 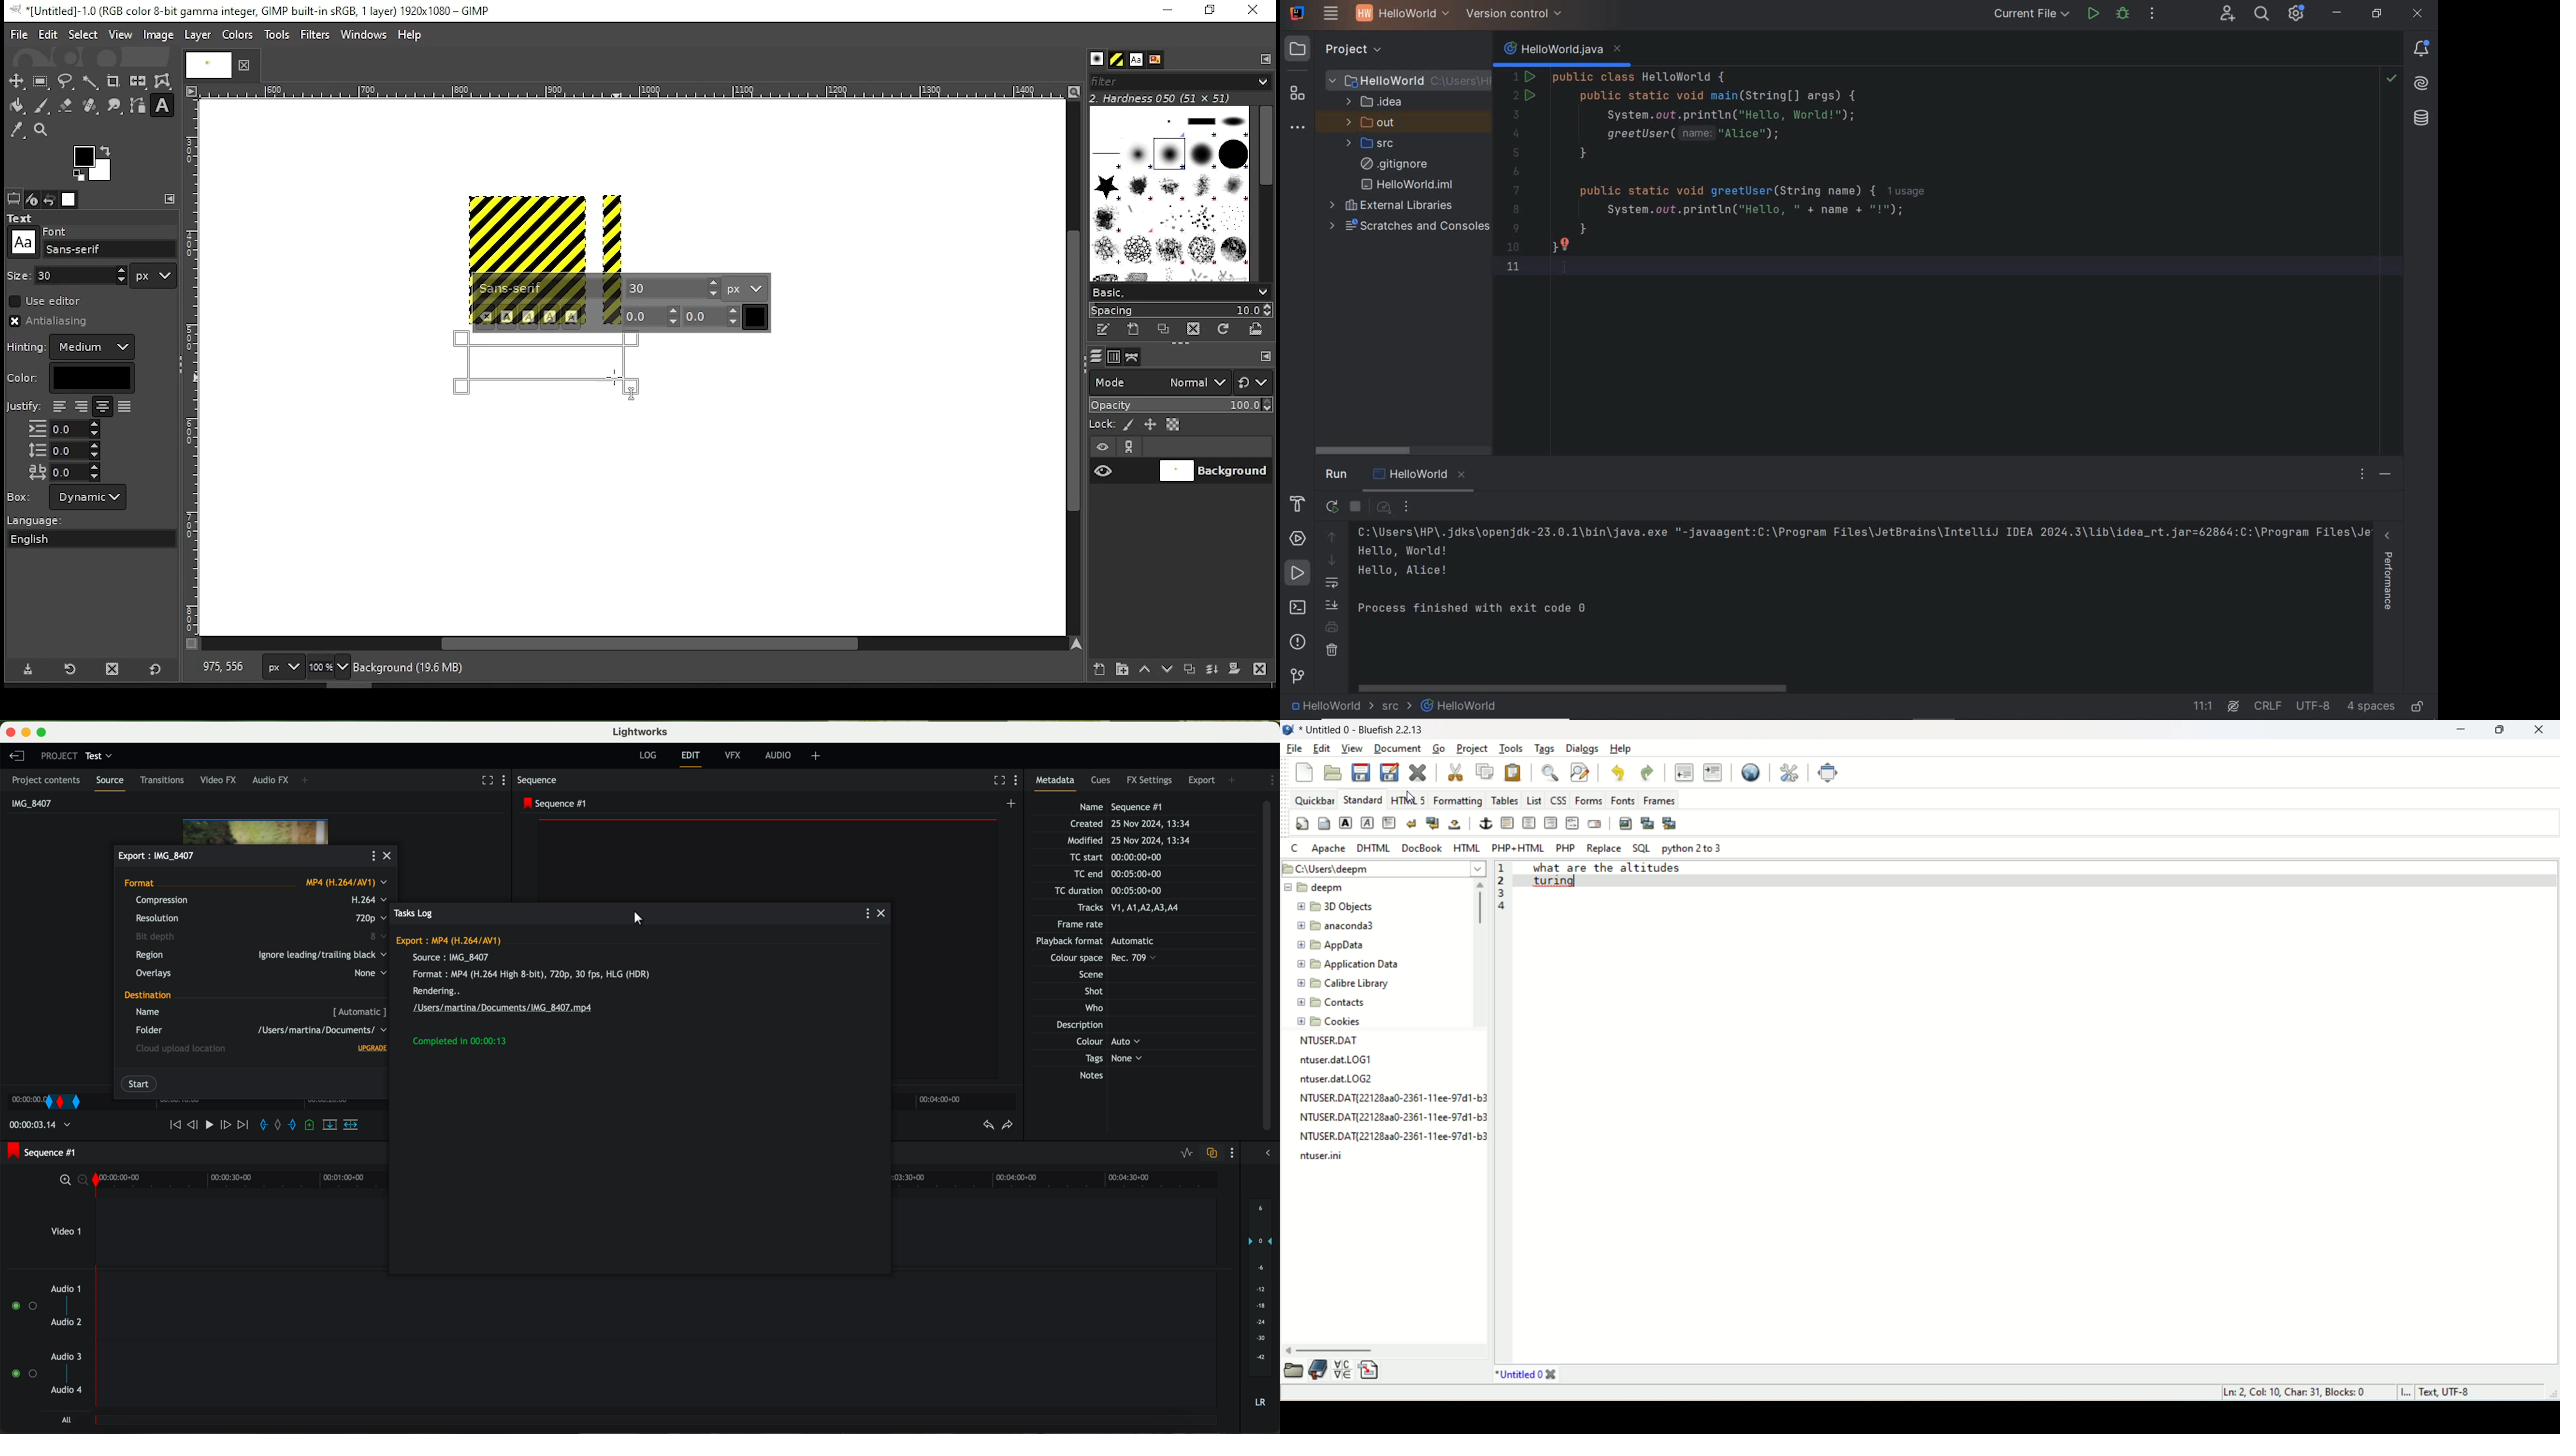 What do you see at coordinates (1106, 1042) in the screenshot?
I see `` at bounding box center [1106, 1042].